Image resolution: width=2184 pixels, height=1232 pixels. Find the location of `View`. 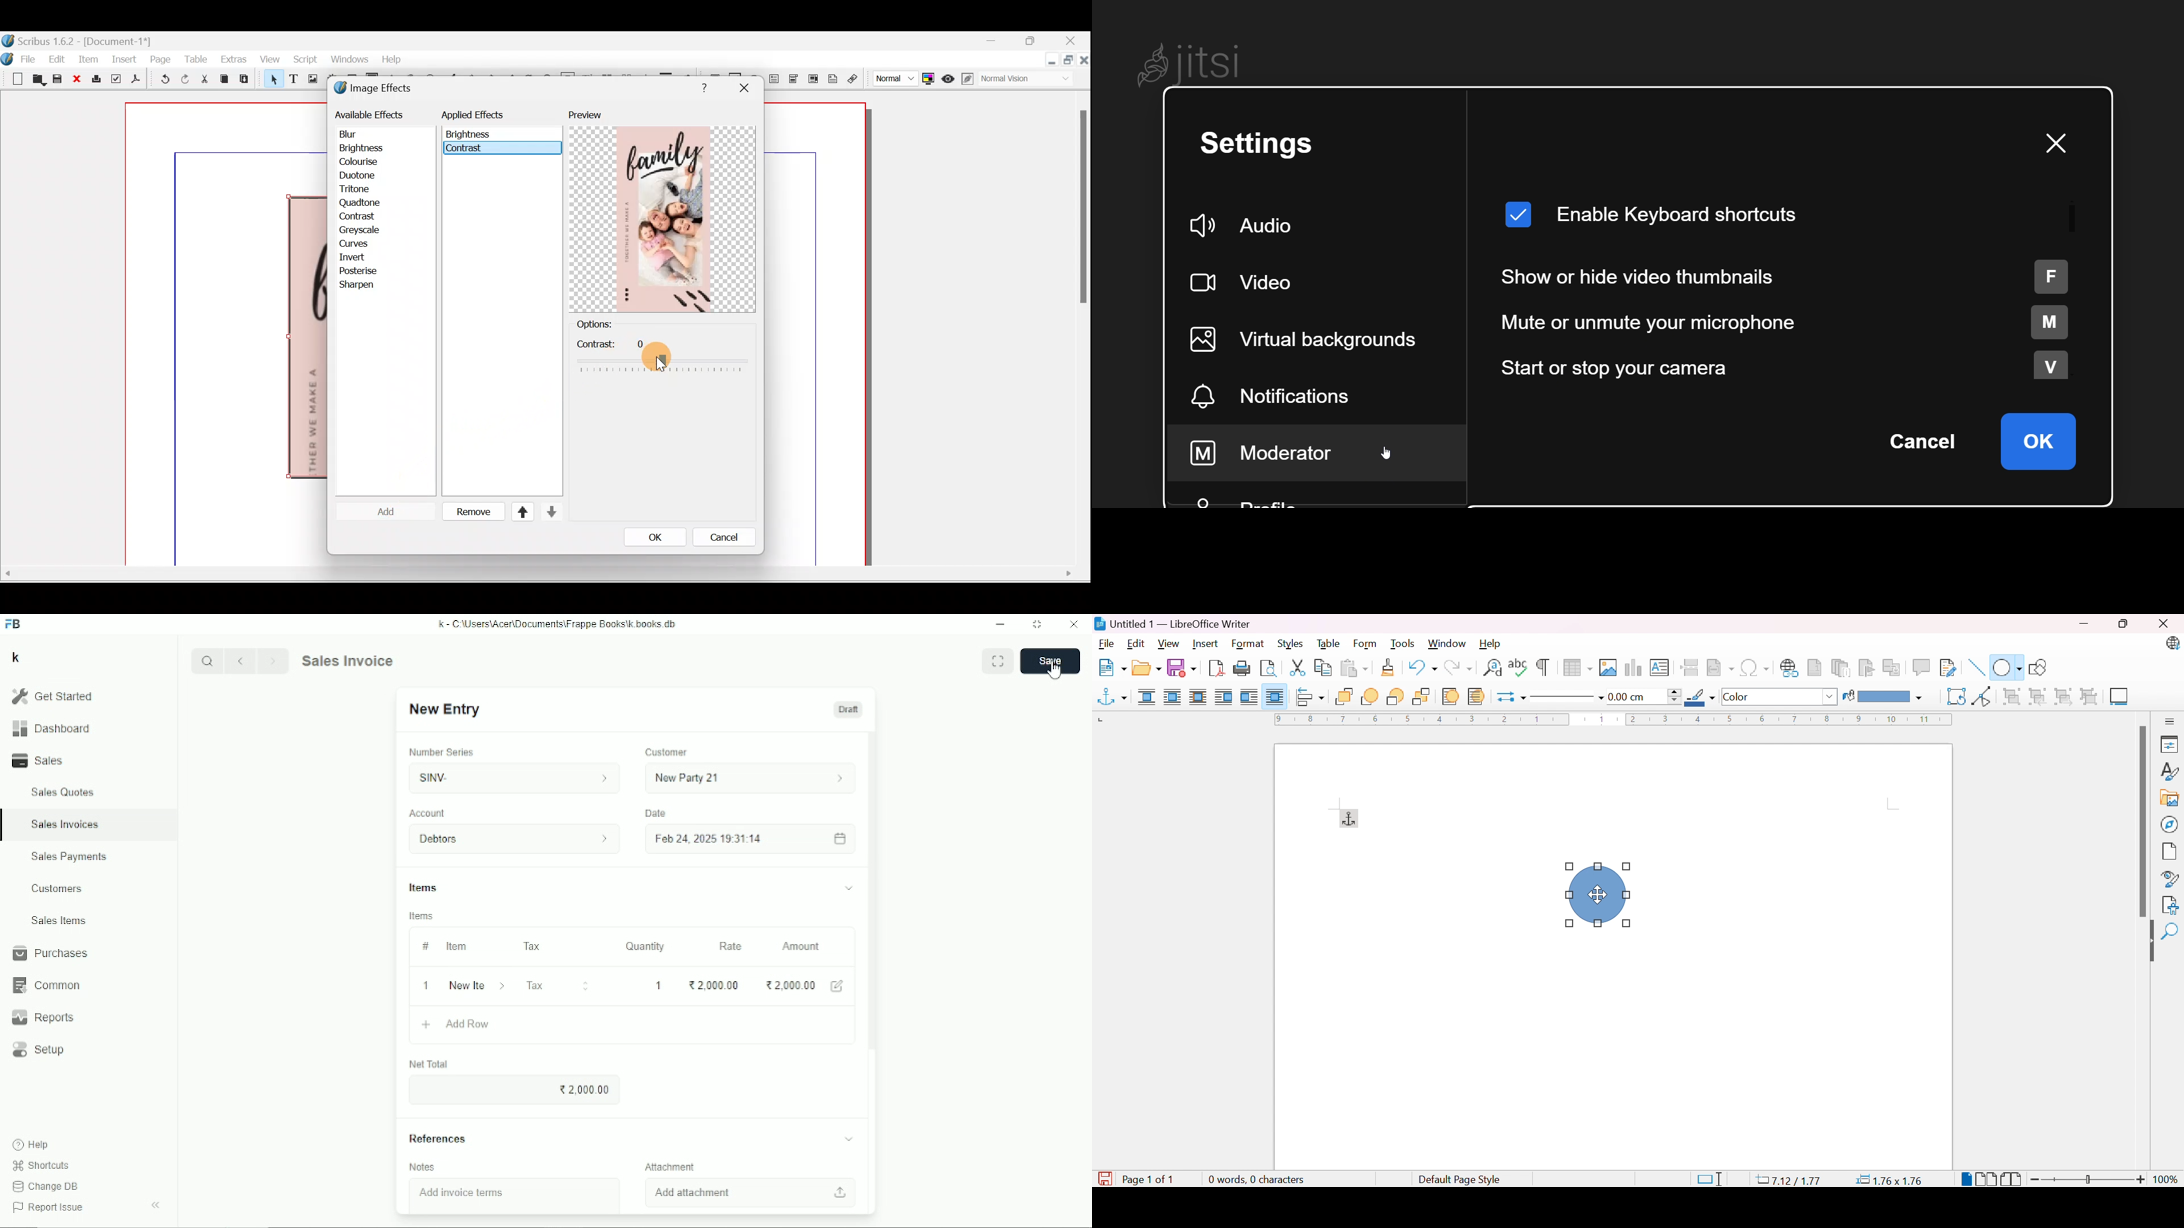

View is located at coordinates (1169, 643).